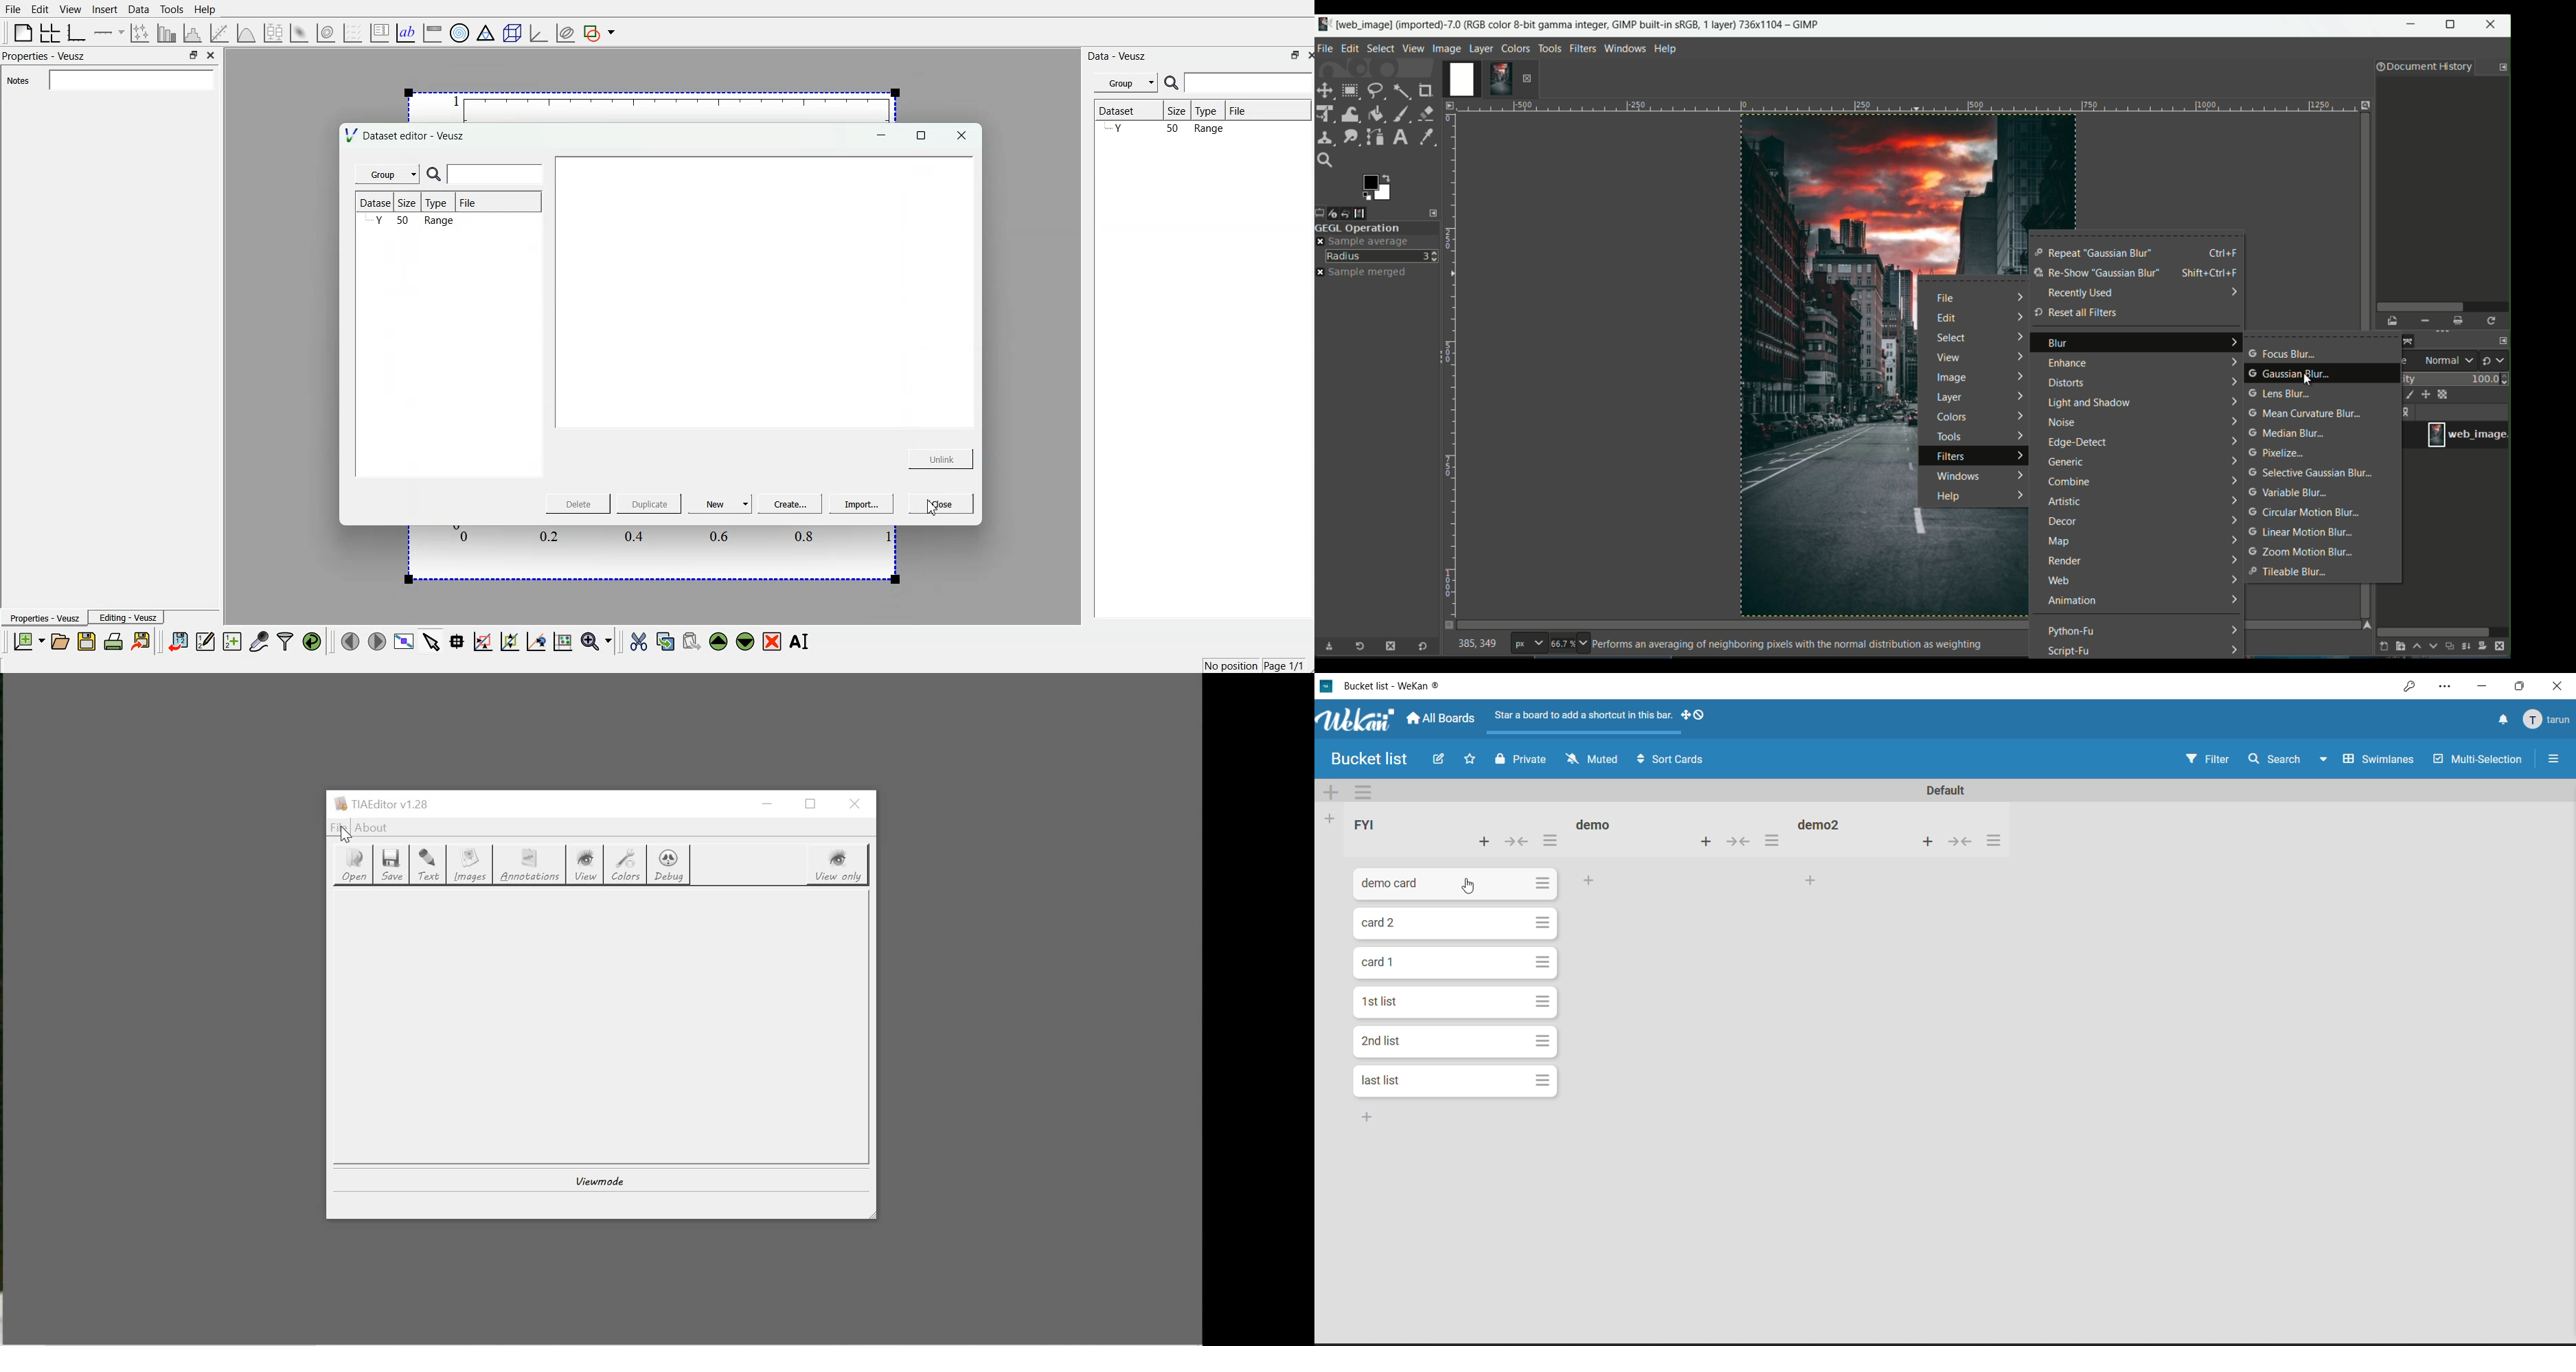  What do you see at coordinates (671, 865) in the screenshot?
I see `debug` at bounding box center [671, 865].